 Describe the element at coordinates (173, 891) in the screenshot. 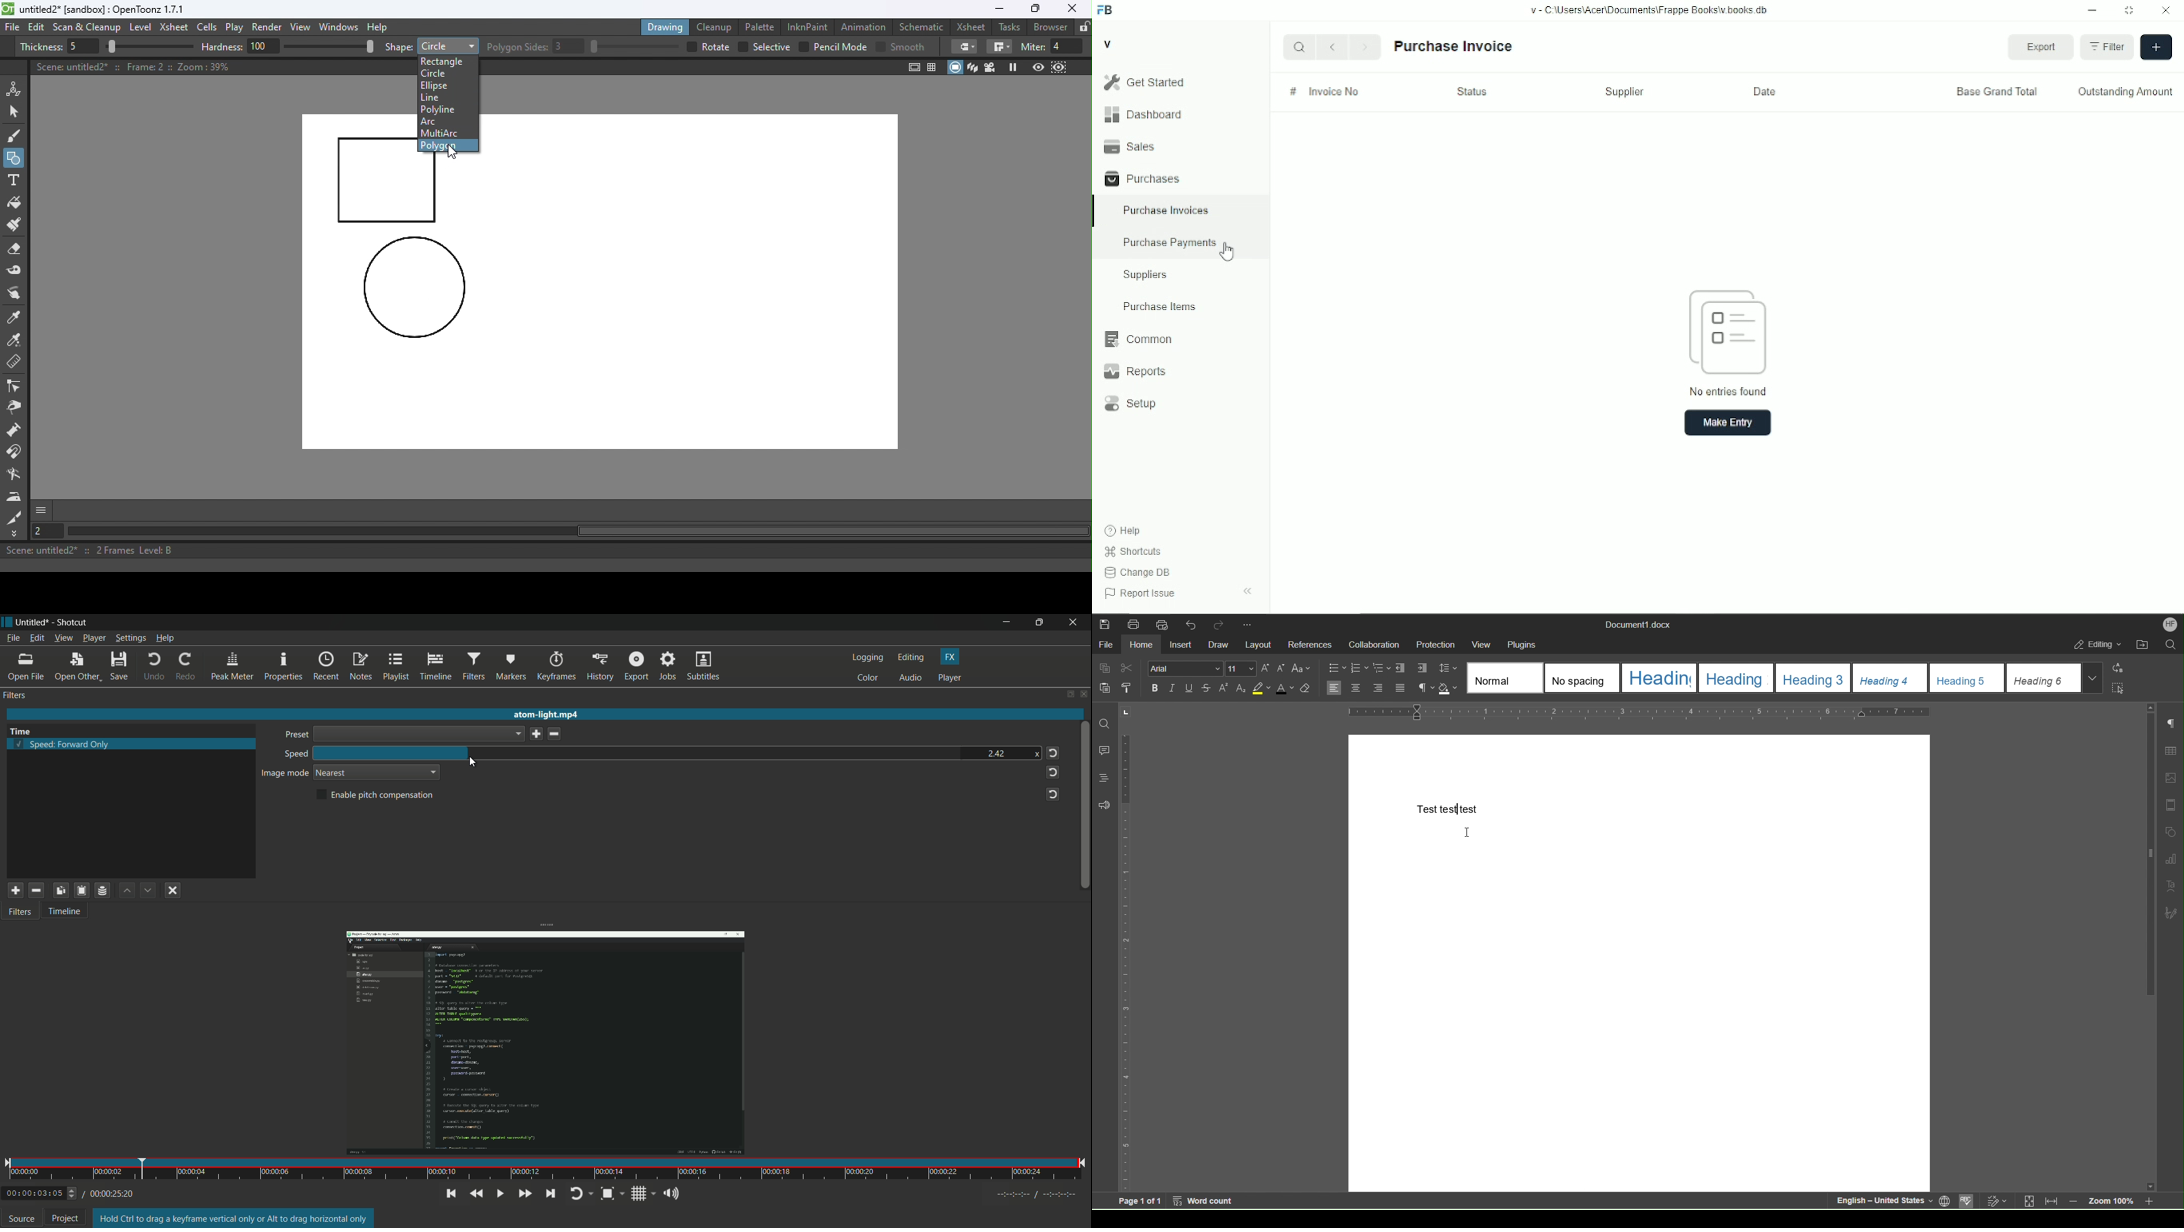

I see `deselect filter` at that location.